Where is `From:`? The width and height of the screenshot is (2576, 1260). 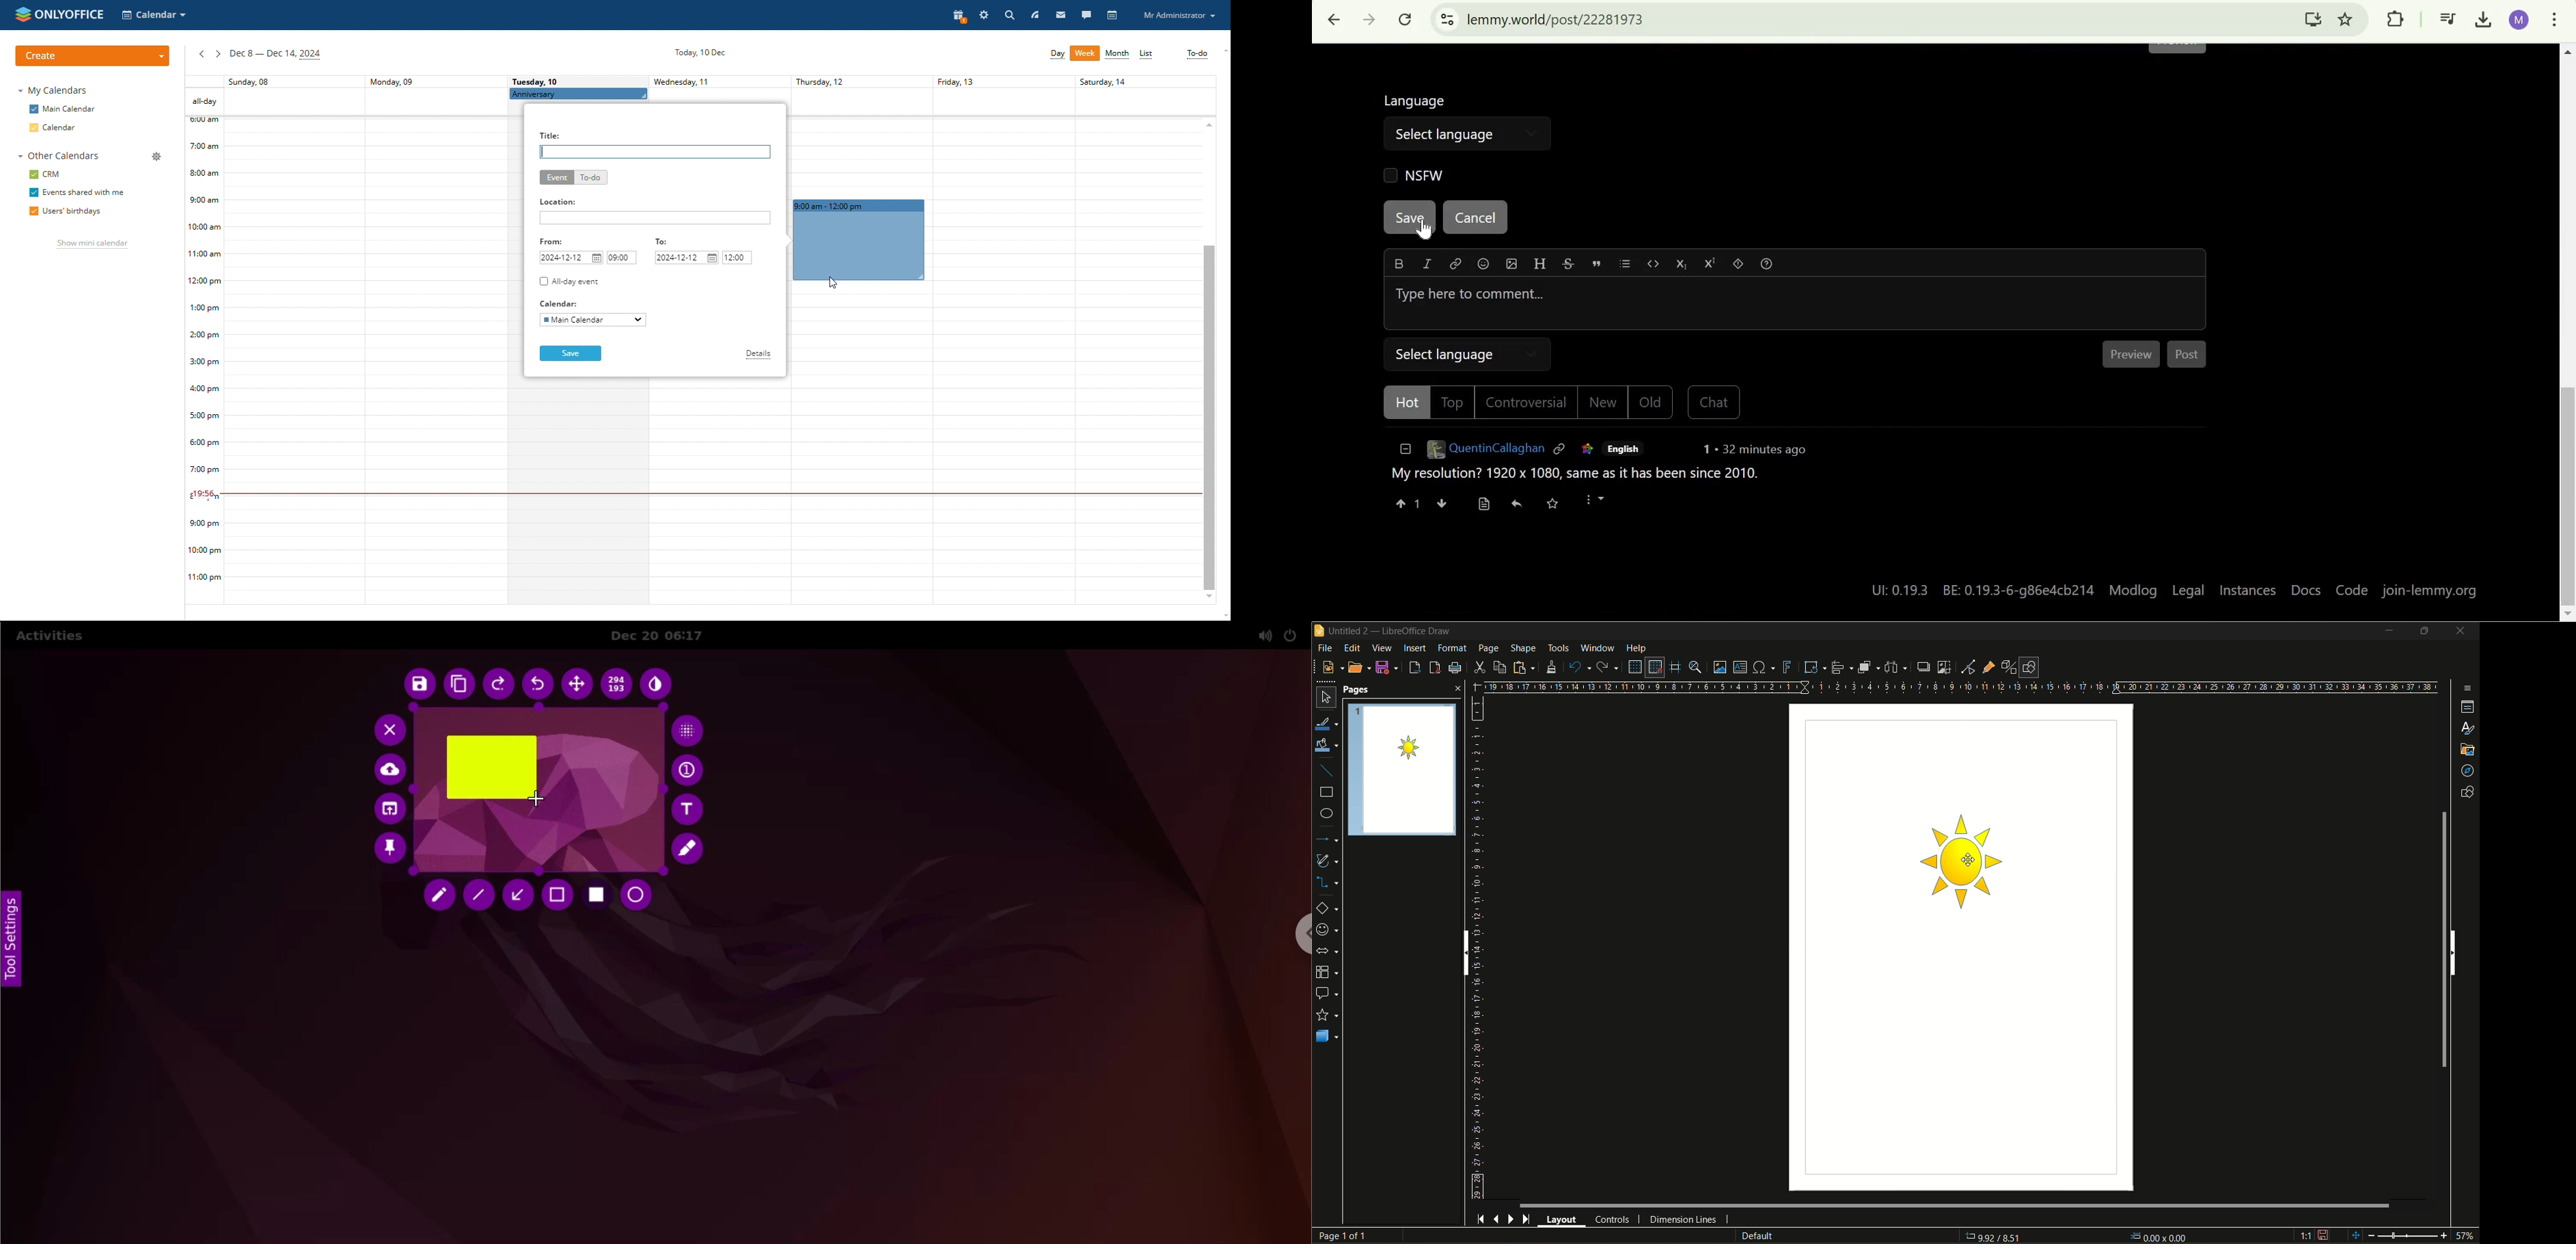 From: is located at coordinates (554, 242).